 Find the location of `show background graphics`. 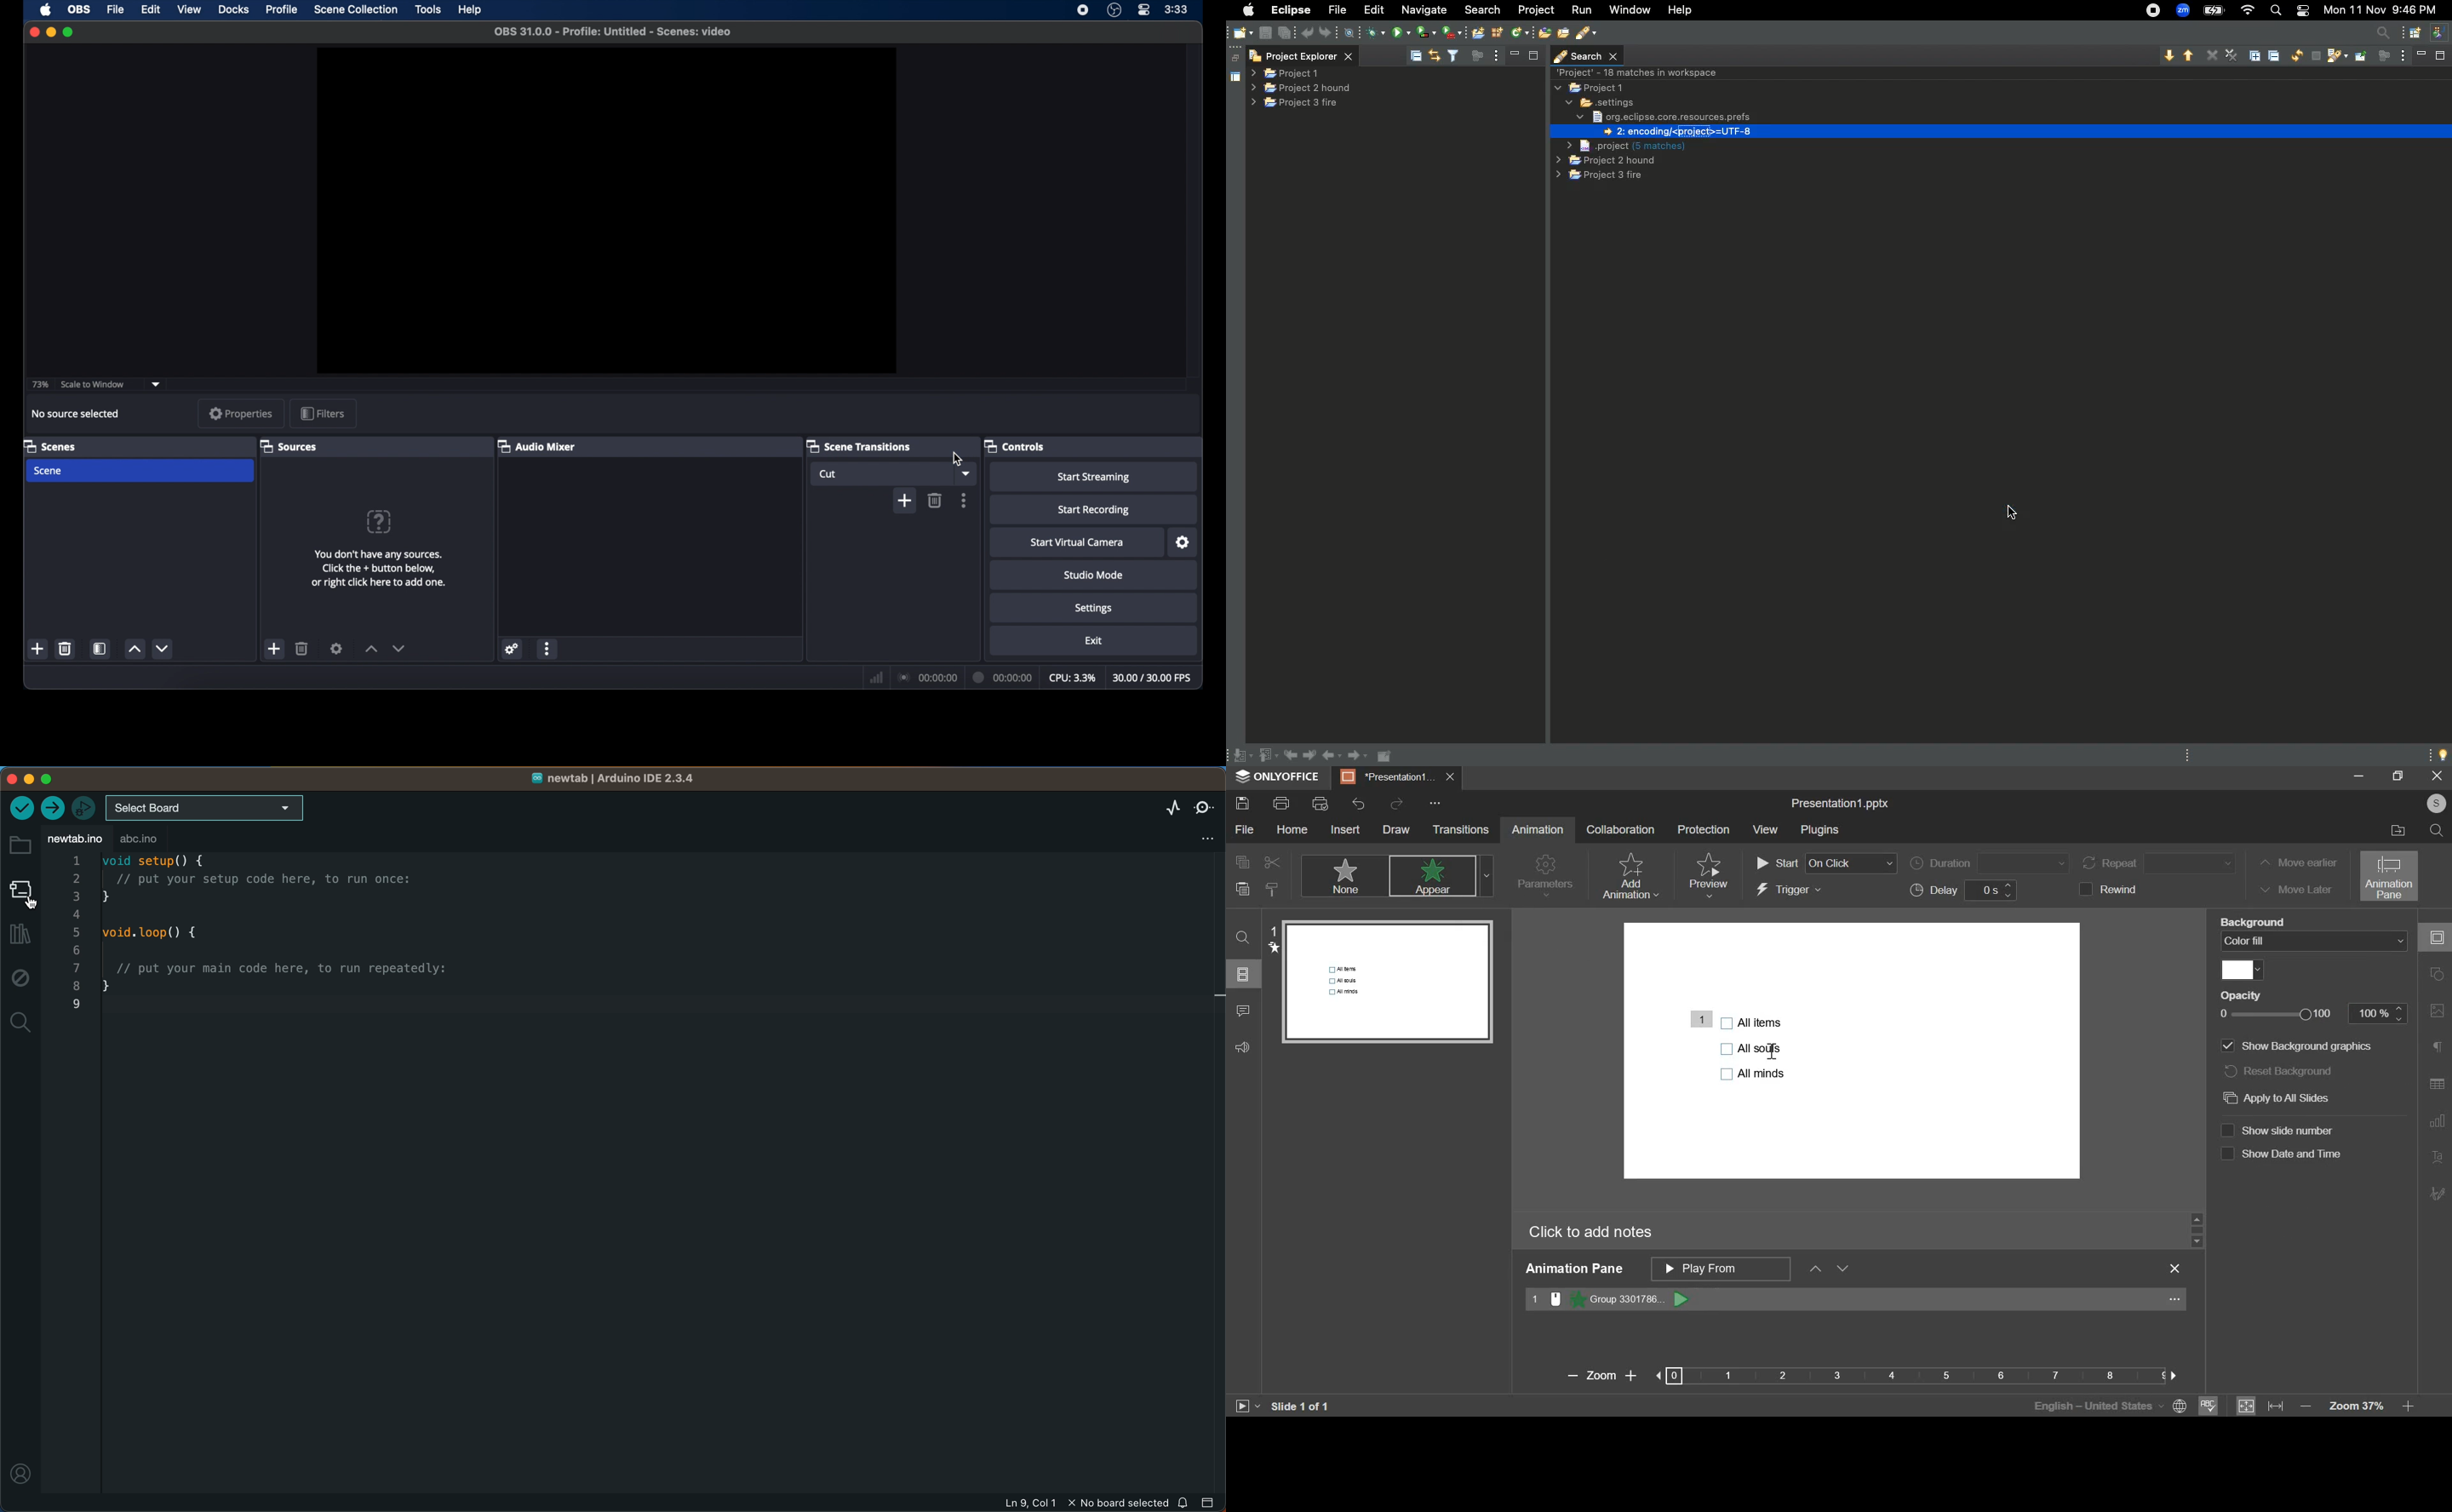

show background graphics is located at coordinates (2295, 1047).